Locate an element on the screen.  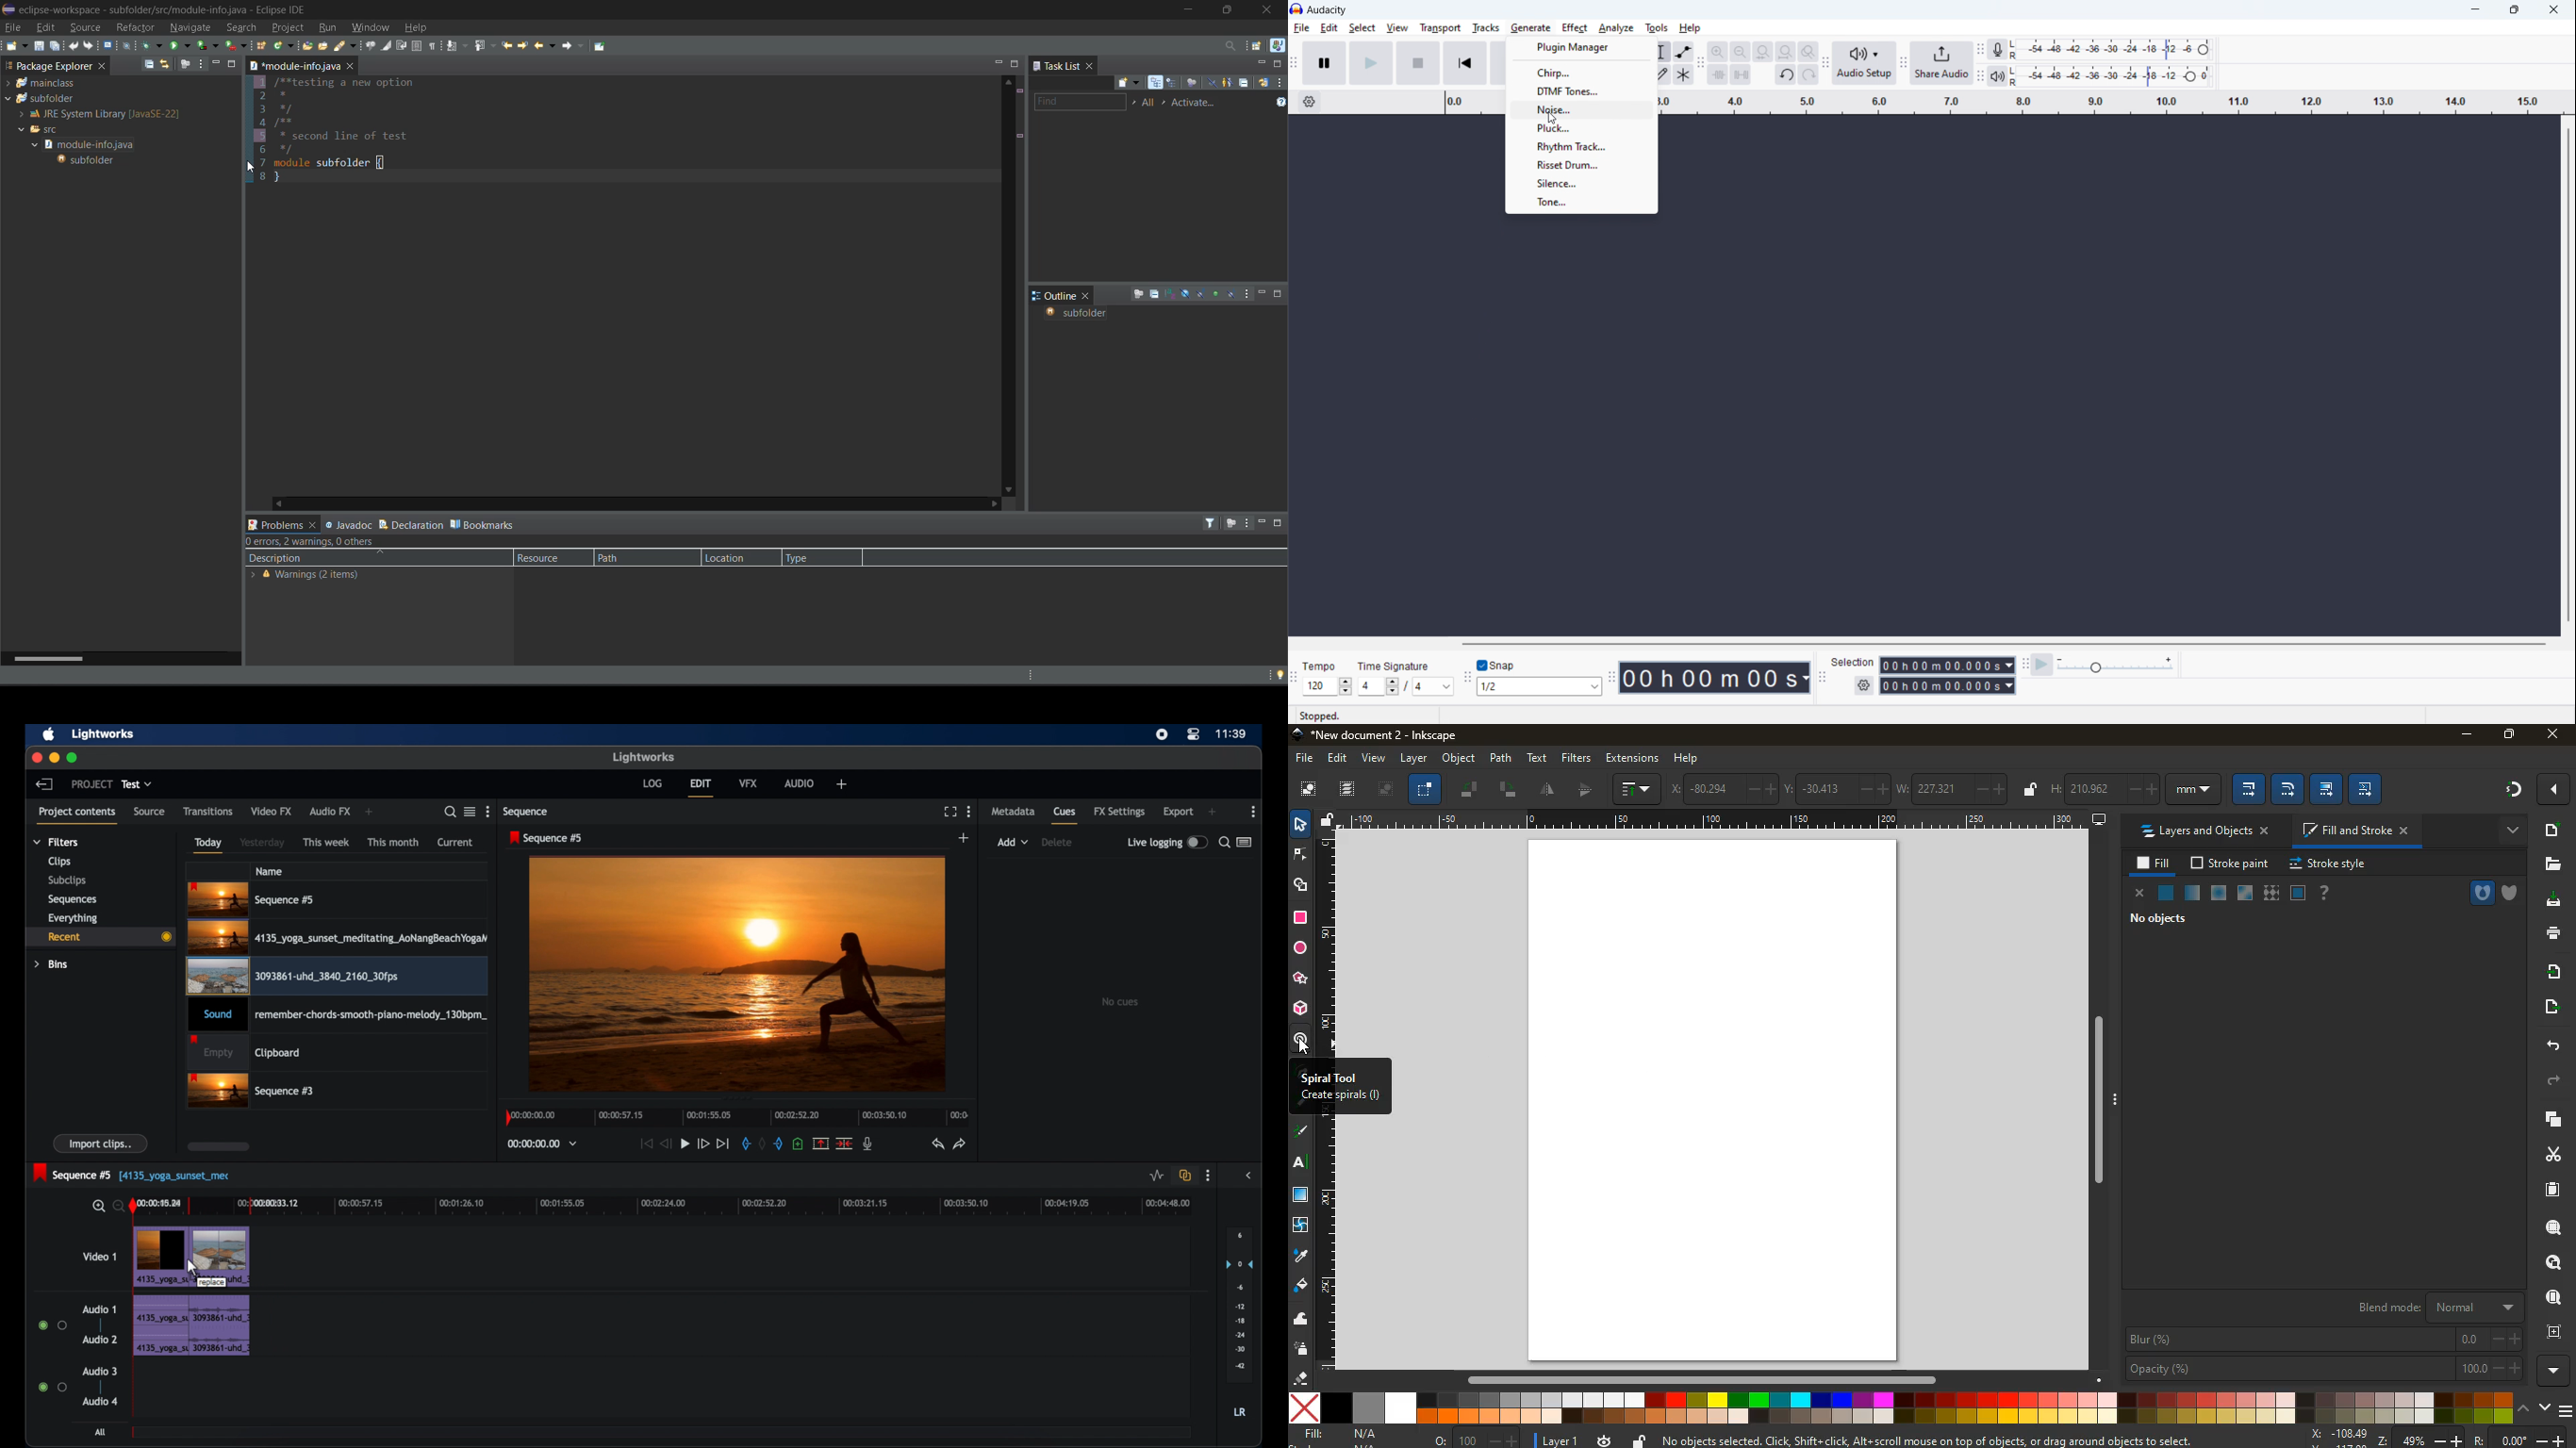
play is located at coordinates (685, 1144).